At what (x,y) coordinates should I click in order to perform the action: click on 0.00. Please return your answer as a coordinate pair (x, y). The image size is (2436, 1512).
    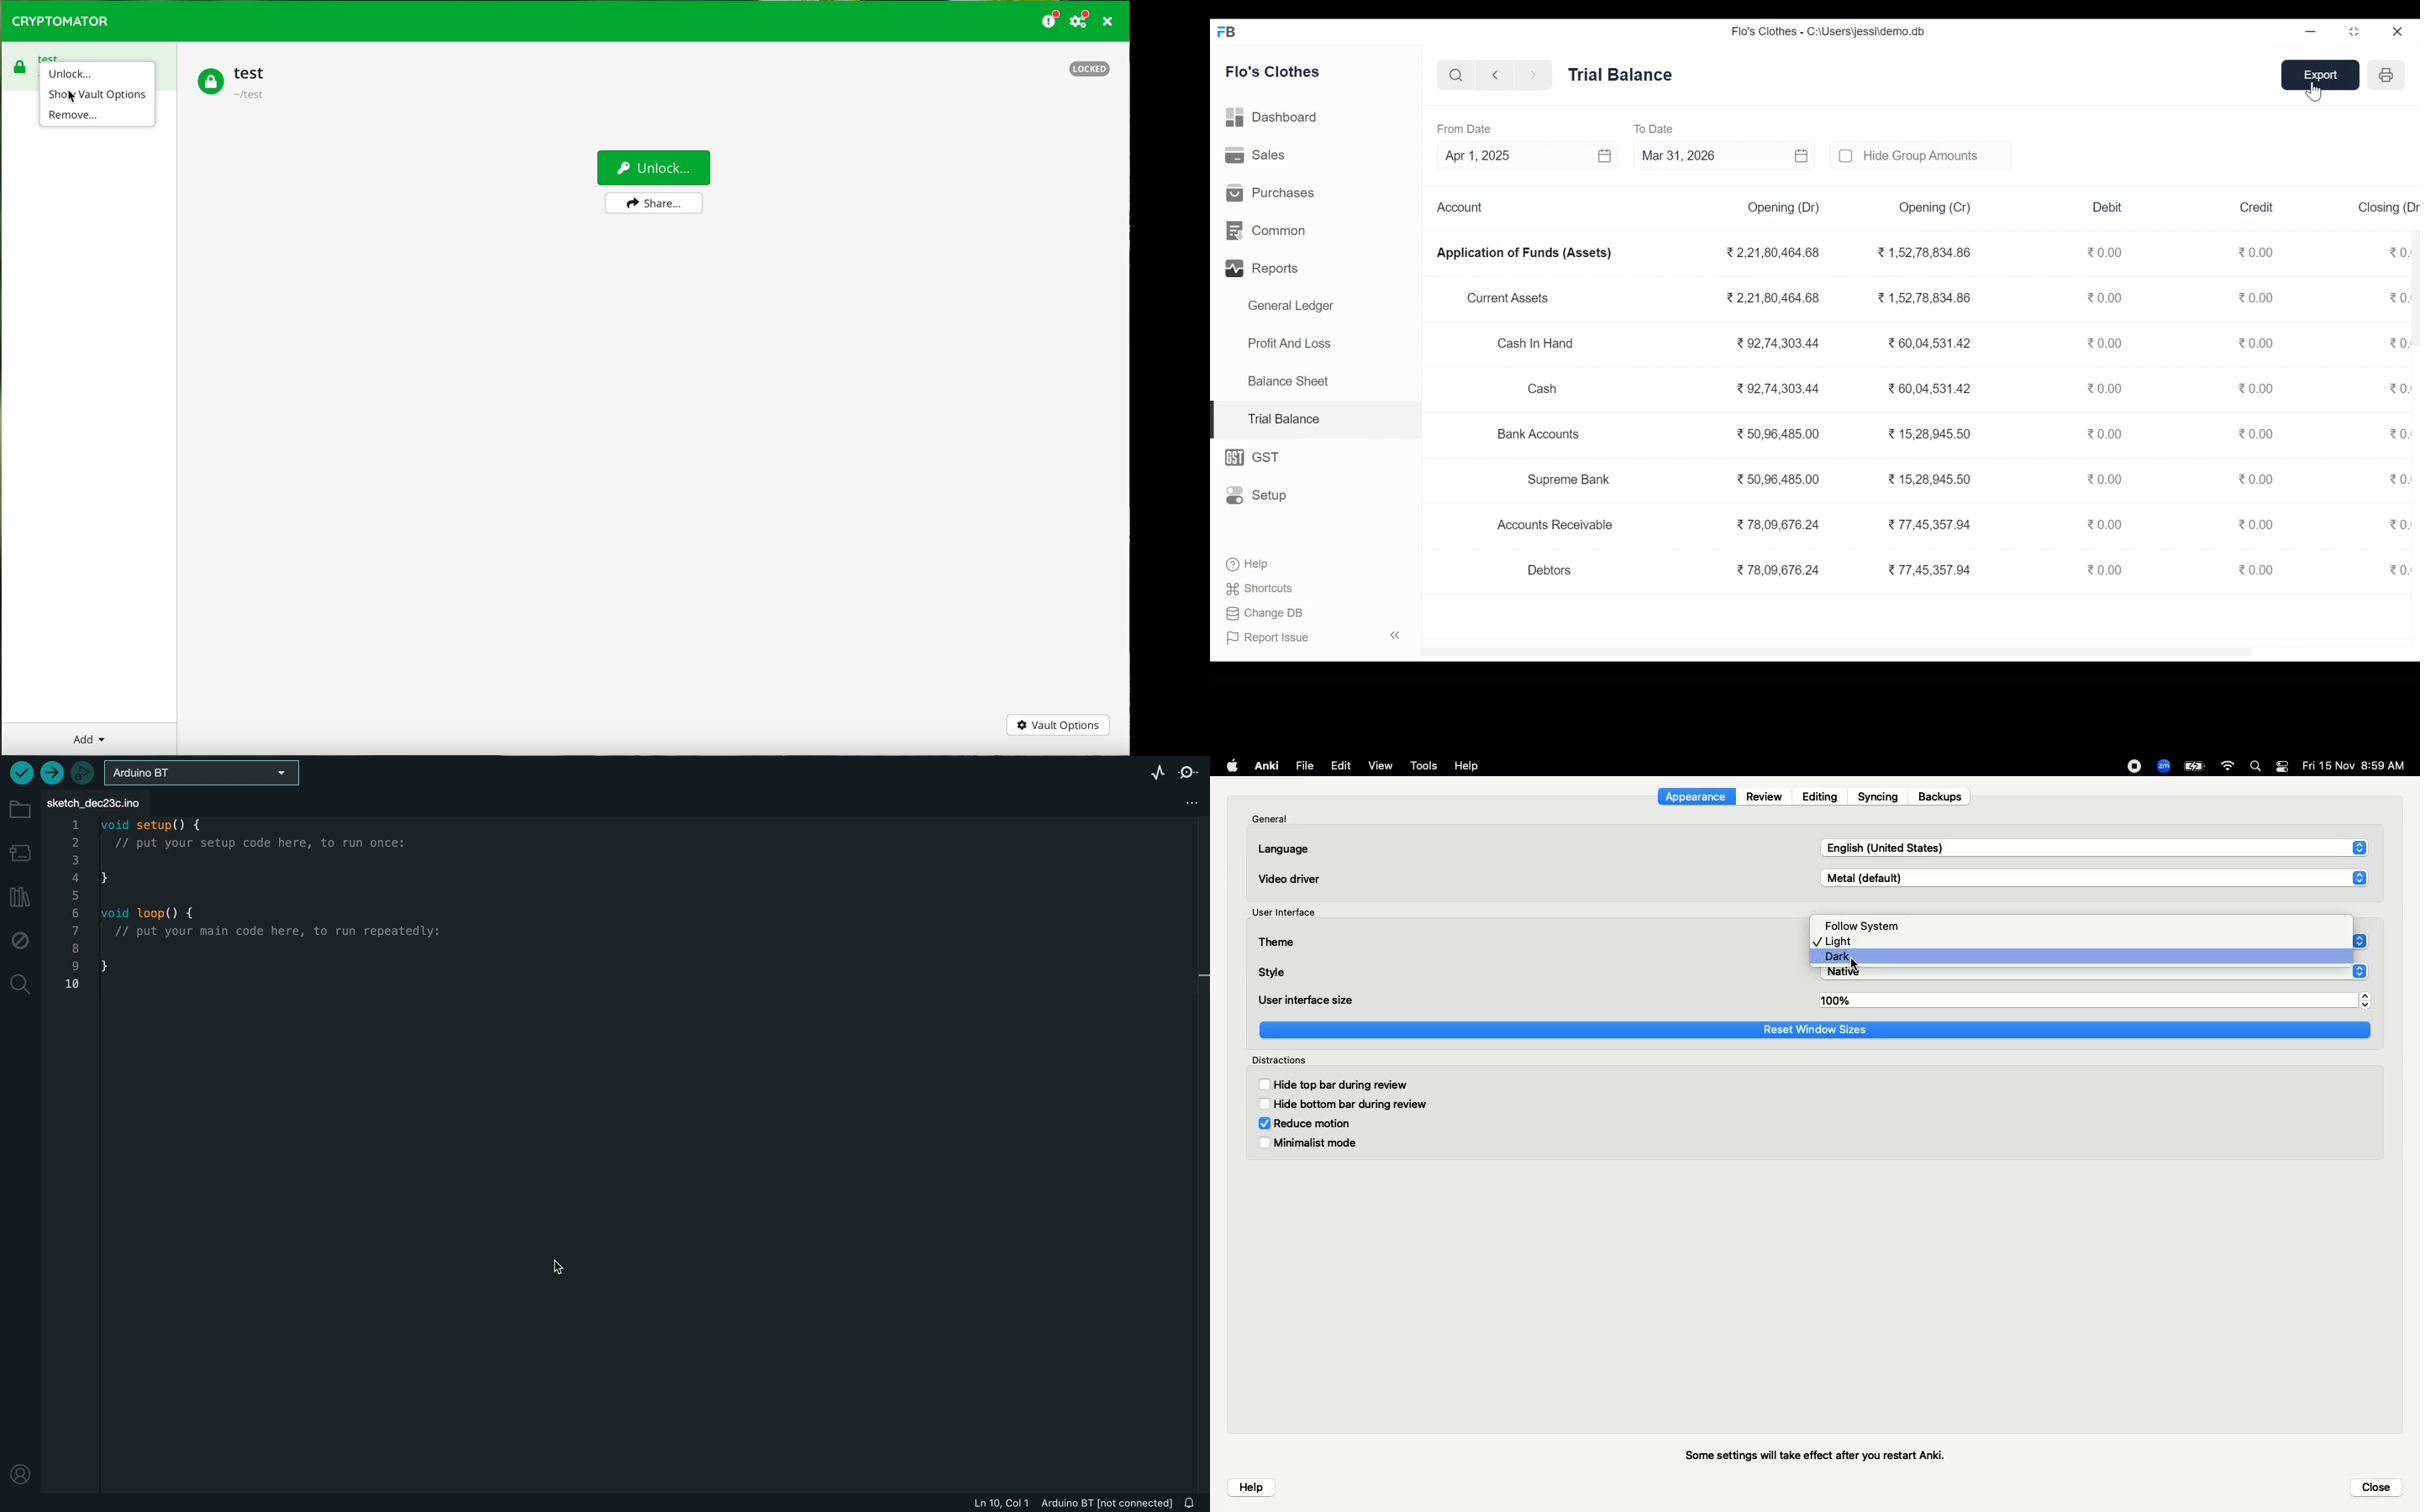
    Looking at the image, I should click on (2107, 524).